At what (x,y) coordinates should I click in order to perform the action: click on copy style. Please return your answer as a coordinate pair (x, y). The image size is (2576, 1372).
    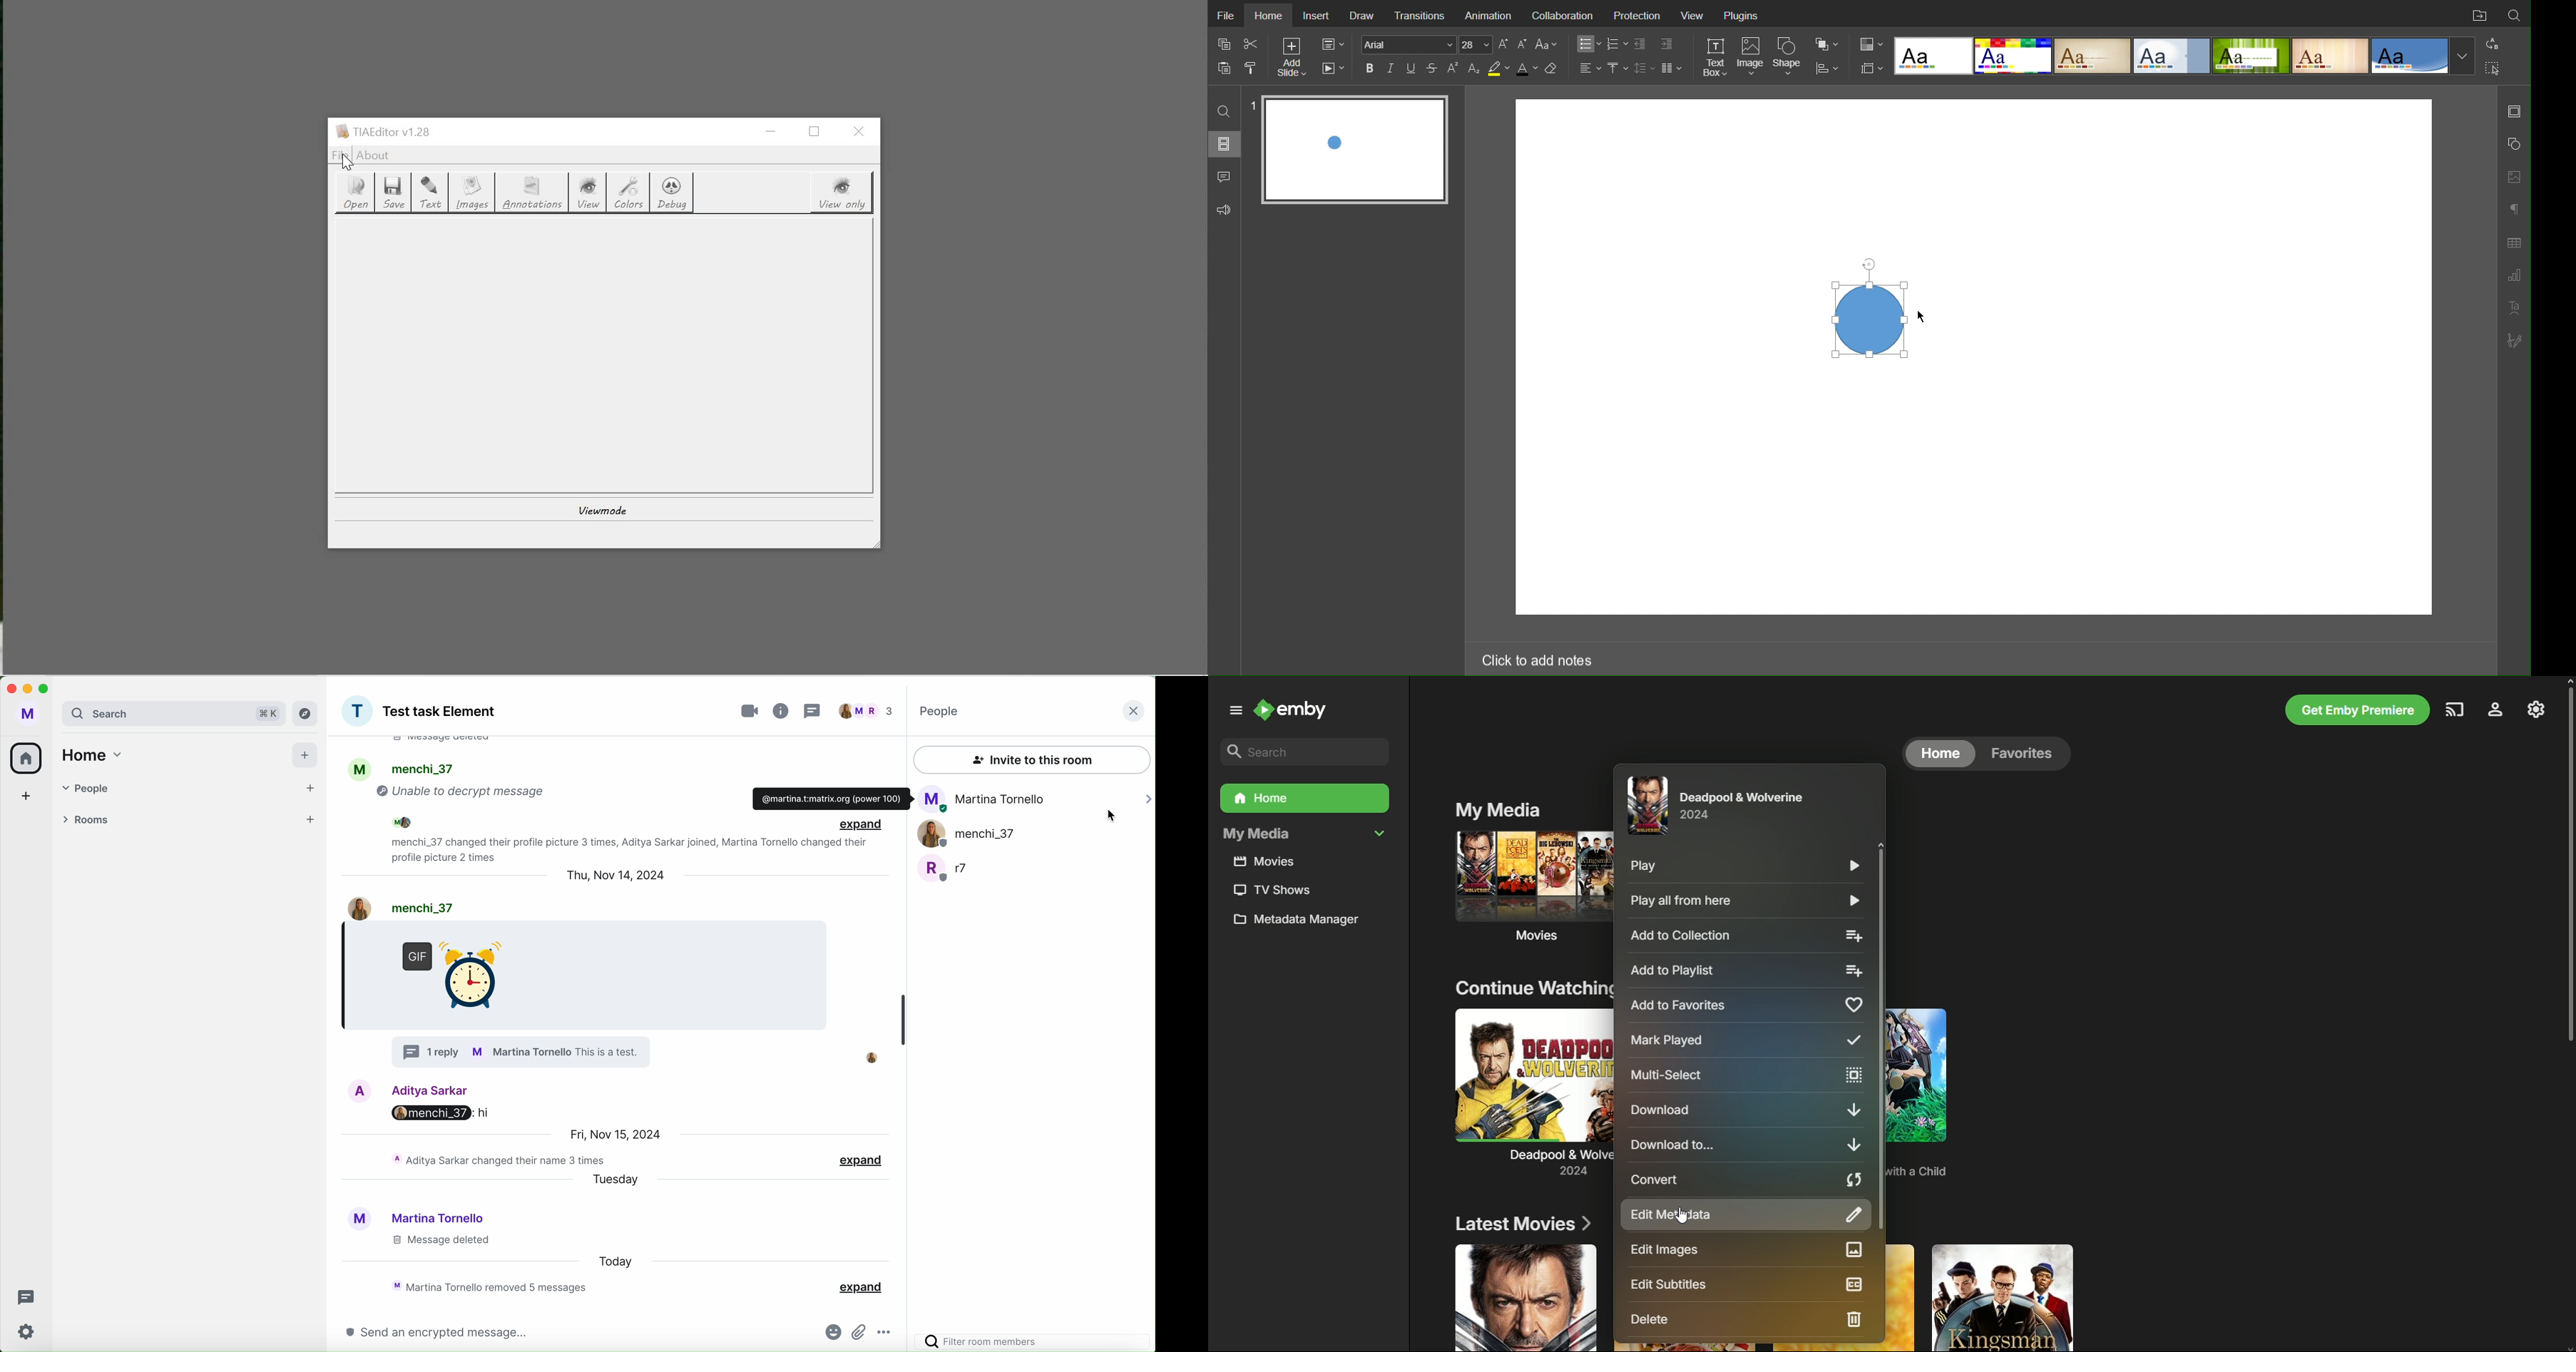
    Looking at the image, I should click on (1256, 67).